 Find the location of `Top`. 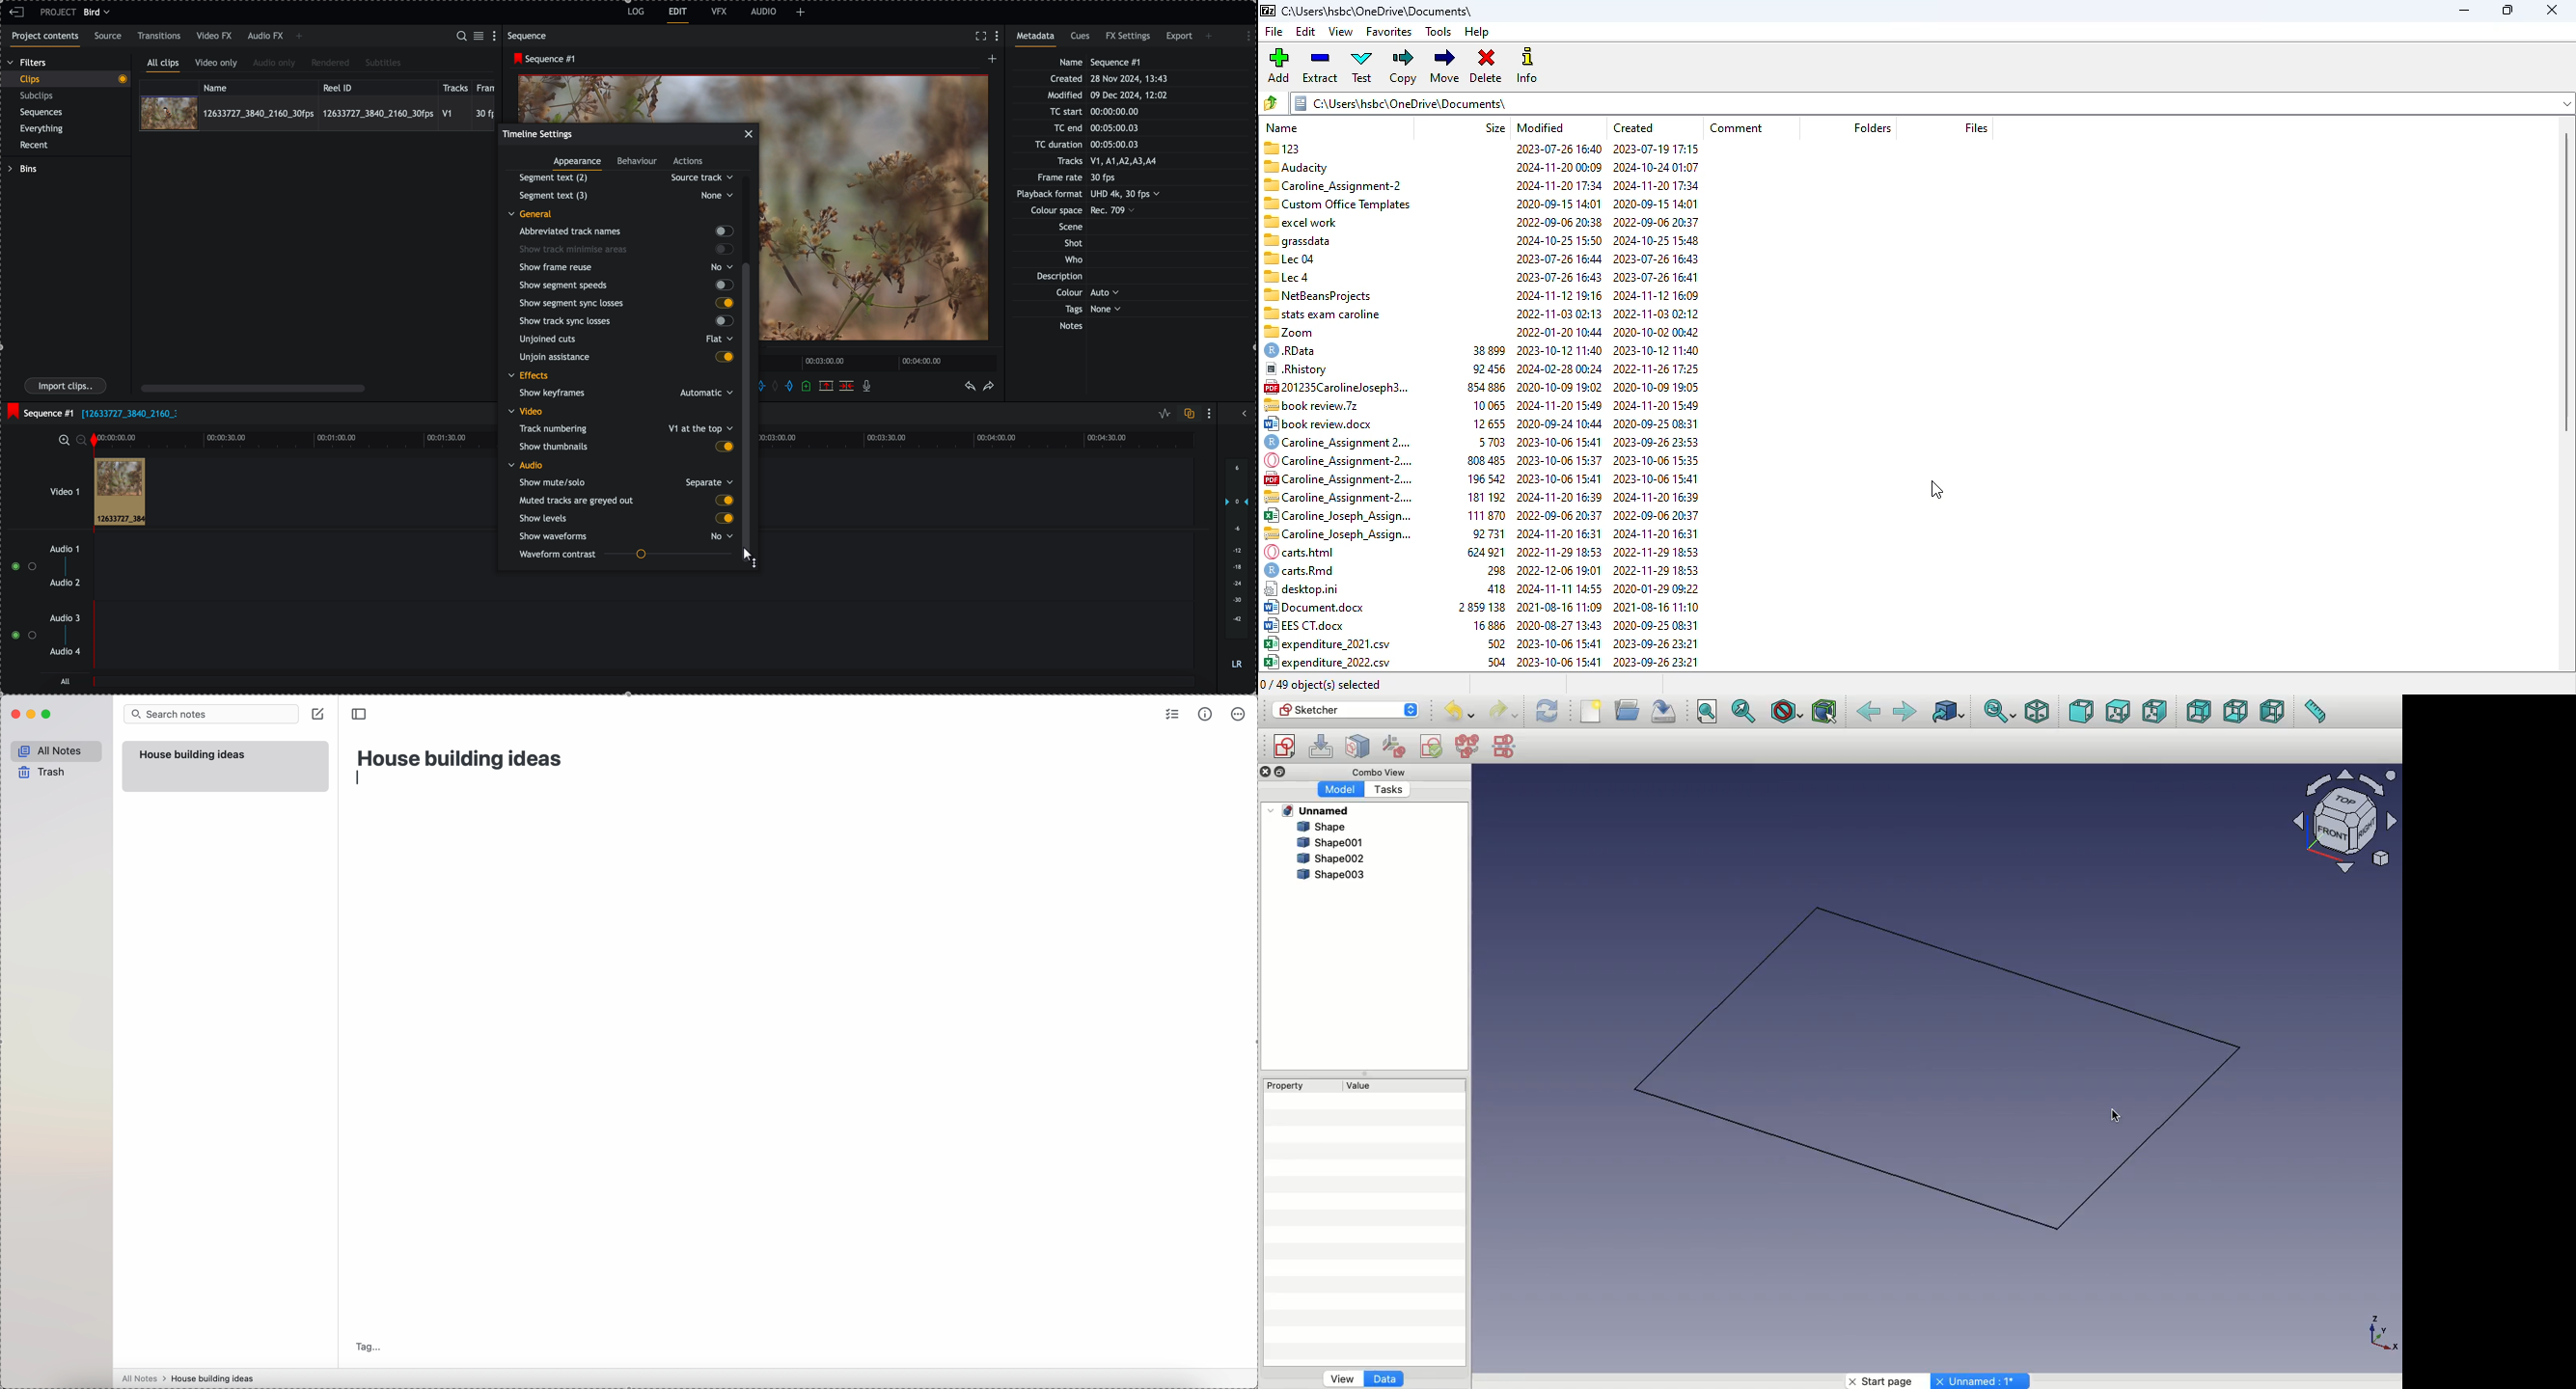

Top is located at coordinates (2116, 711).